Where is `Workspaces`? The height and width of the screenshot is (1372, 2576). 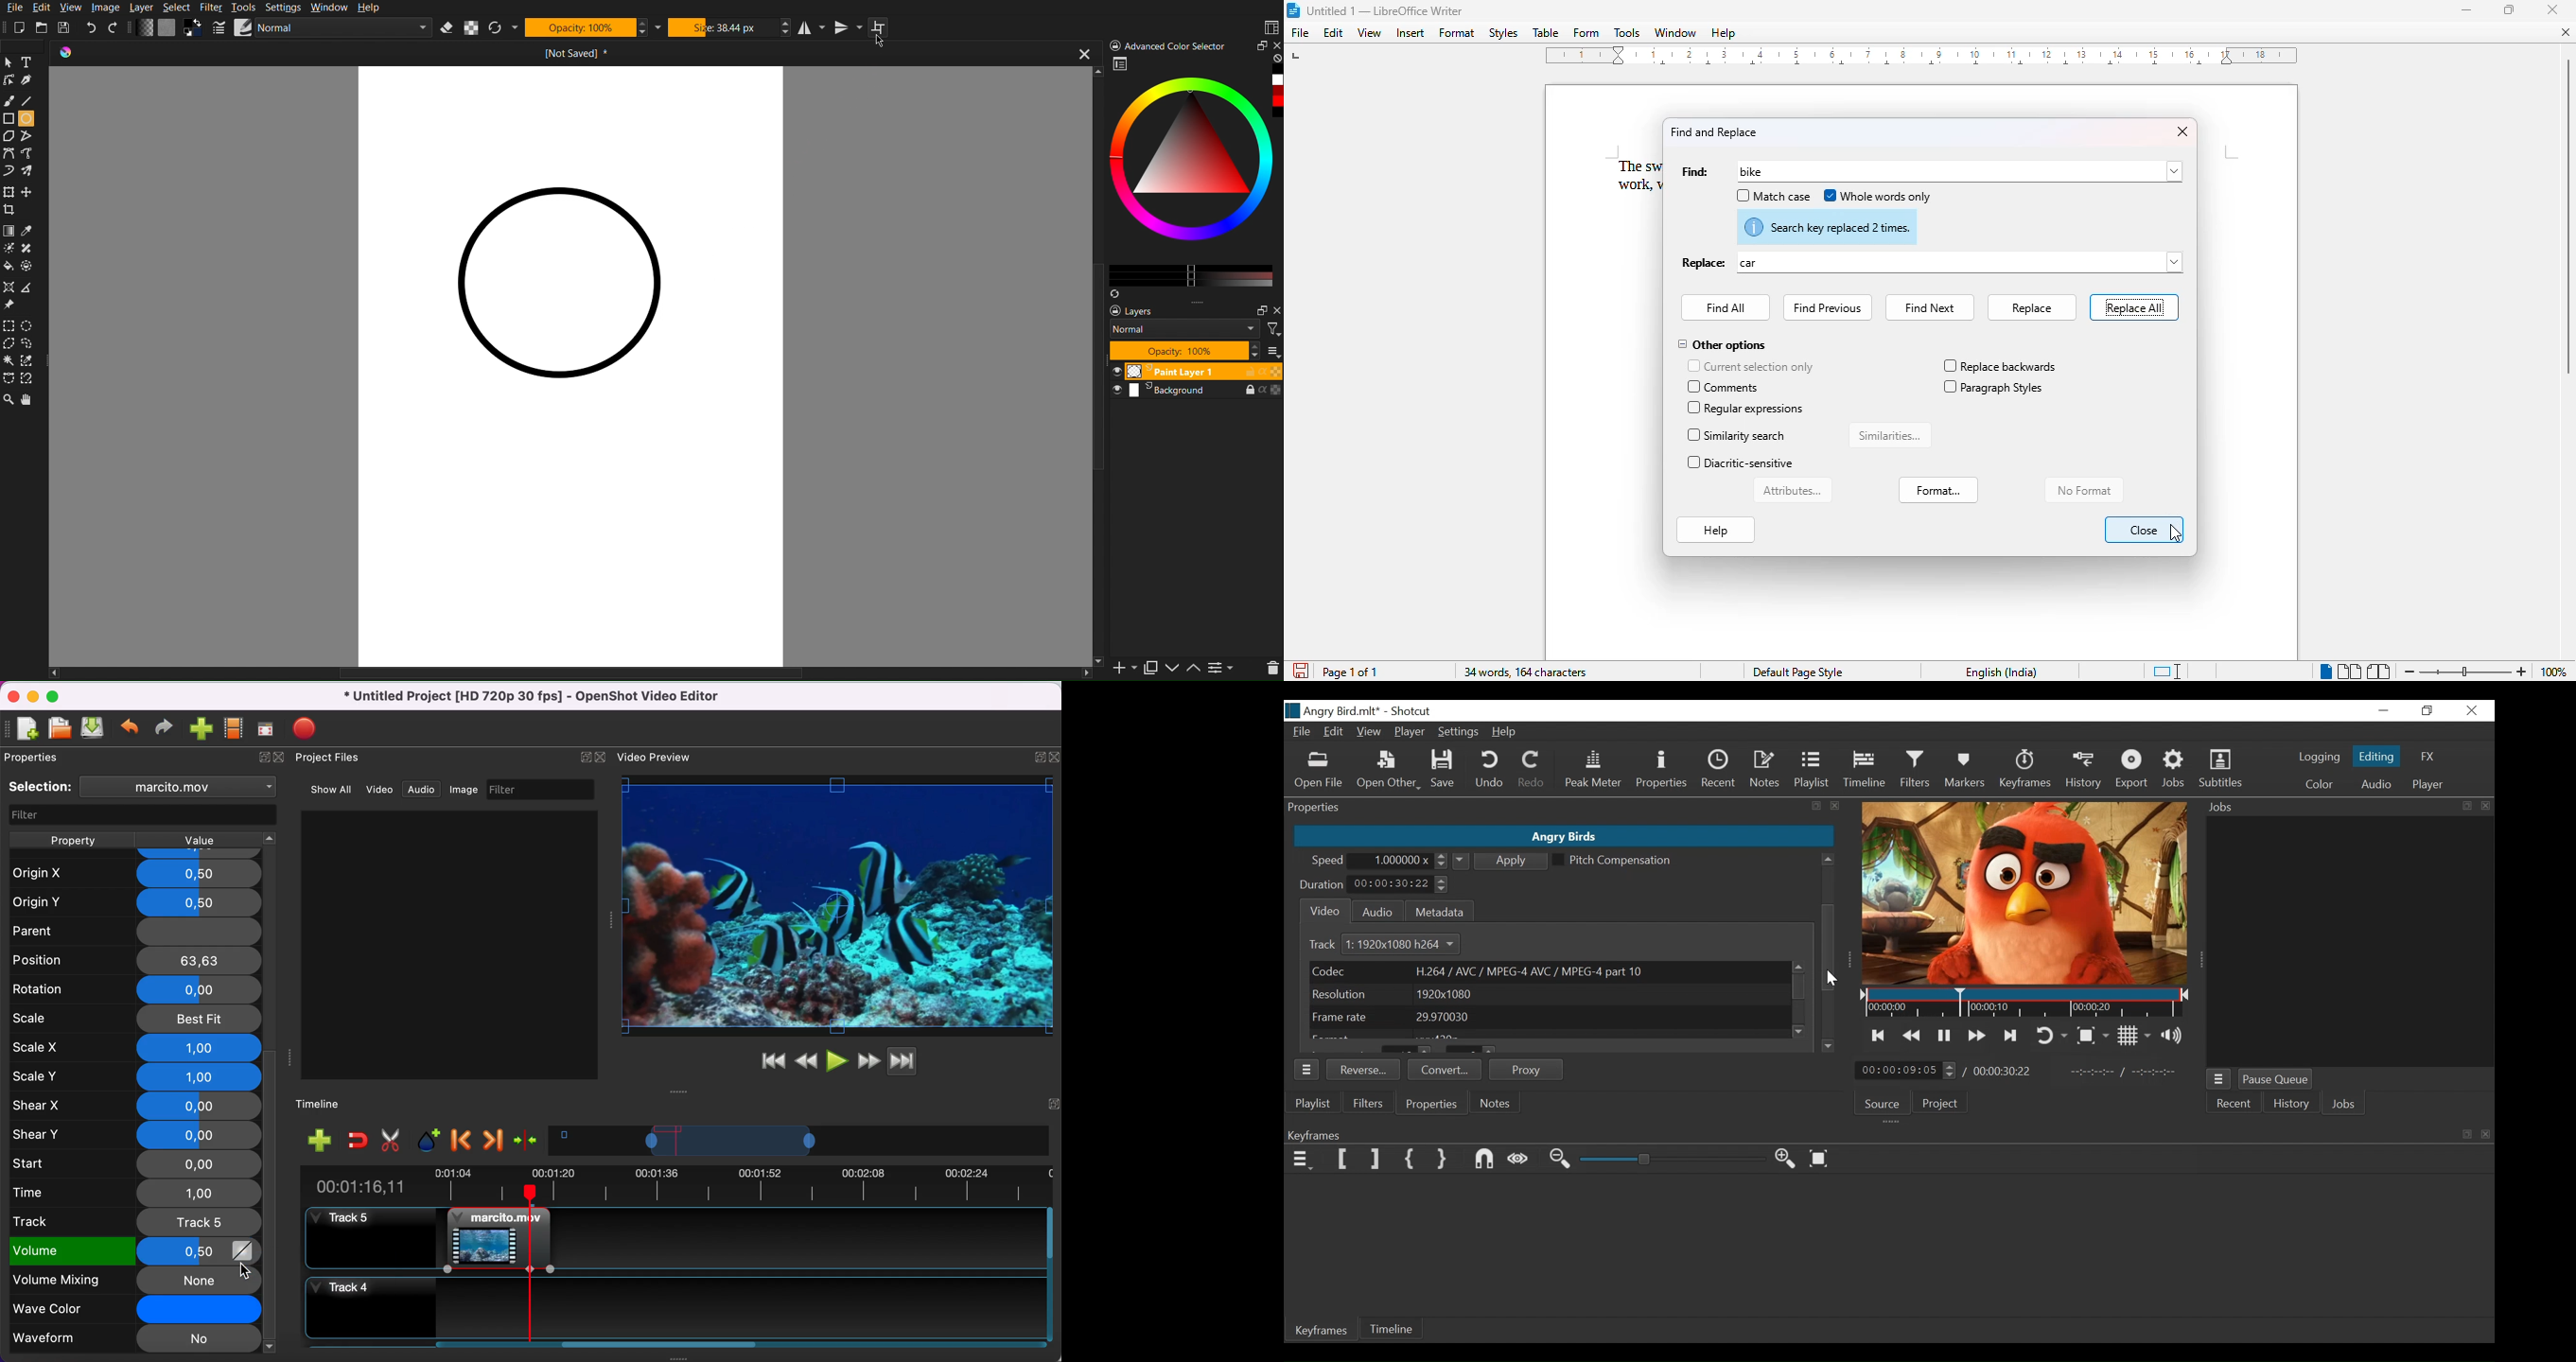 Workspaces is located at coordinates (1271, 26).